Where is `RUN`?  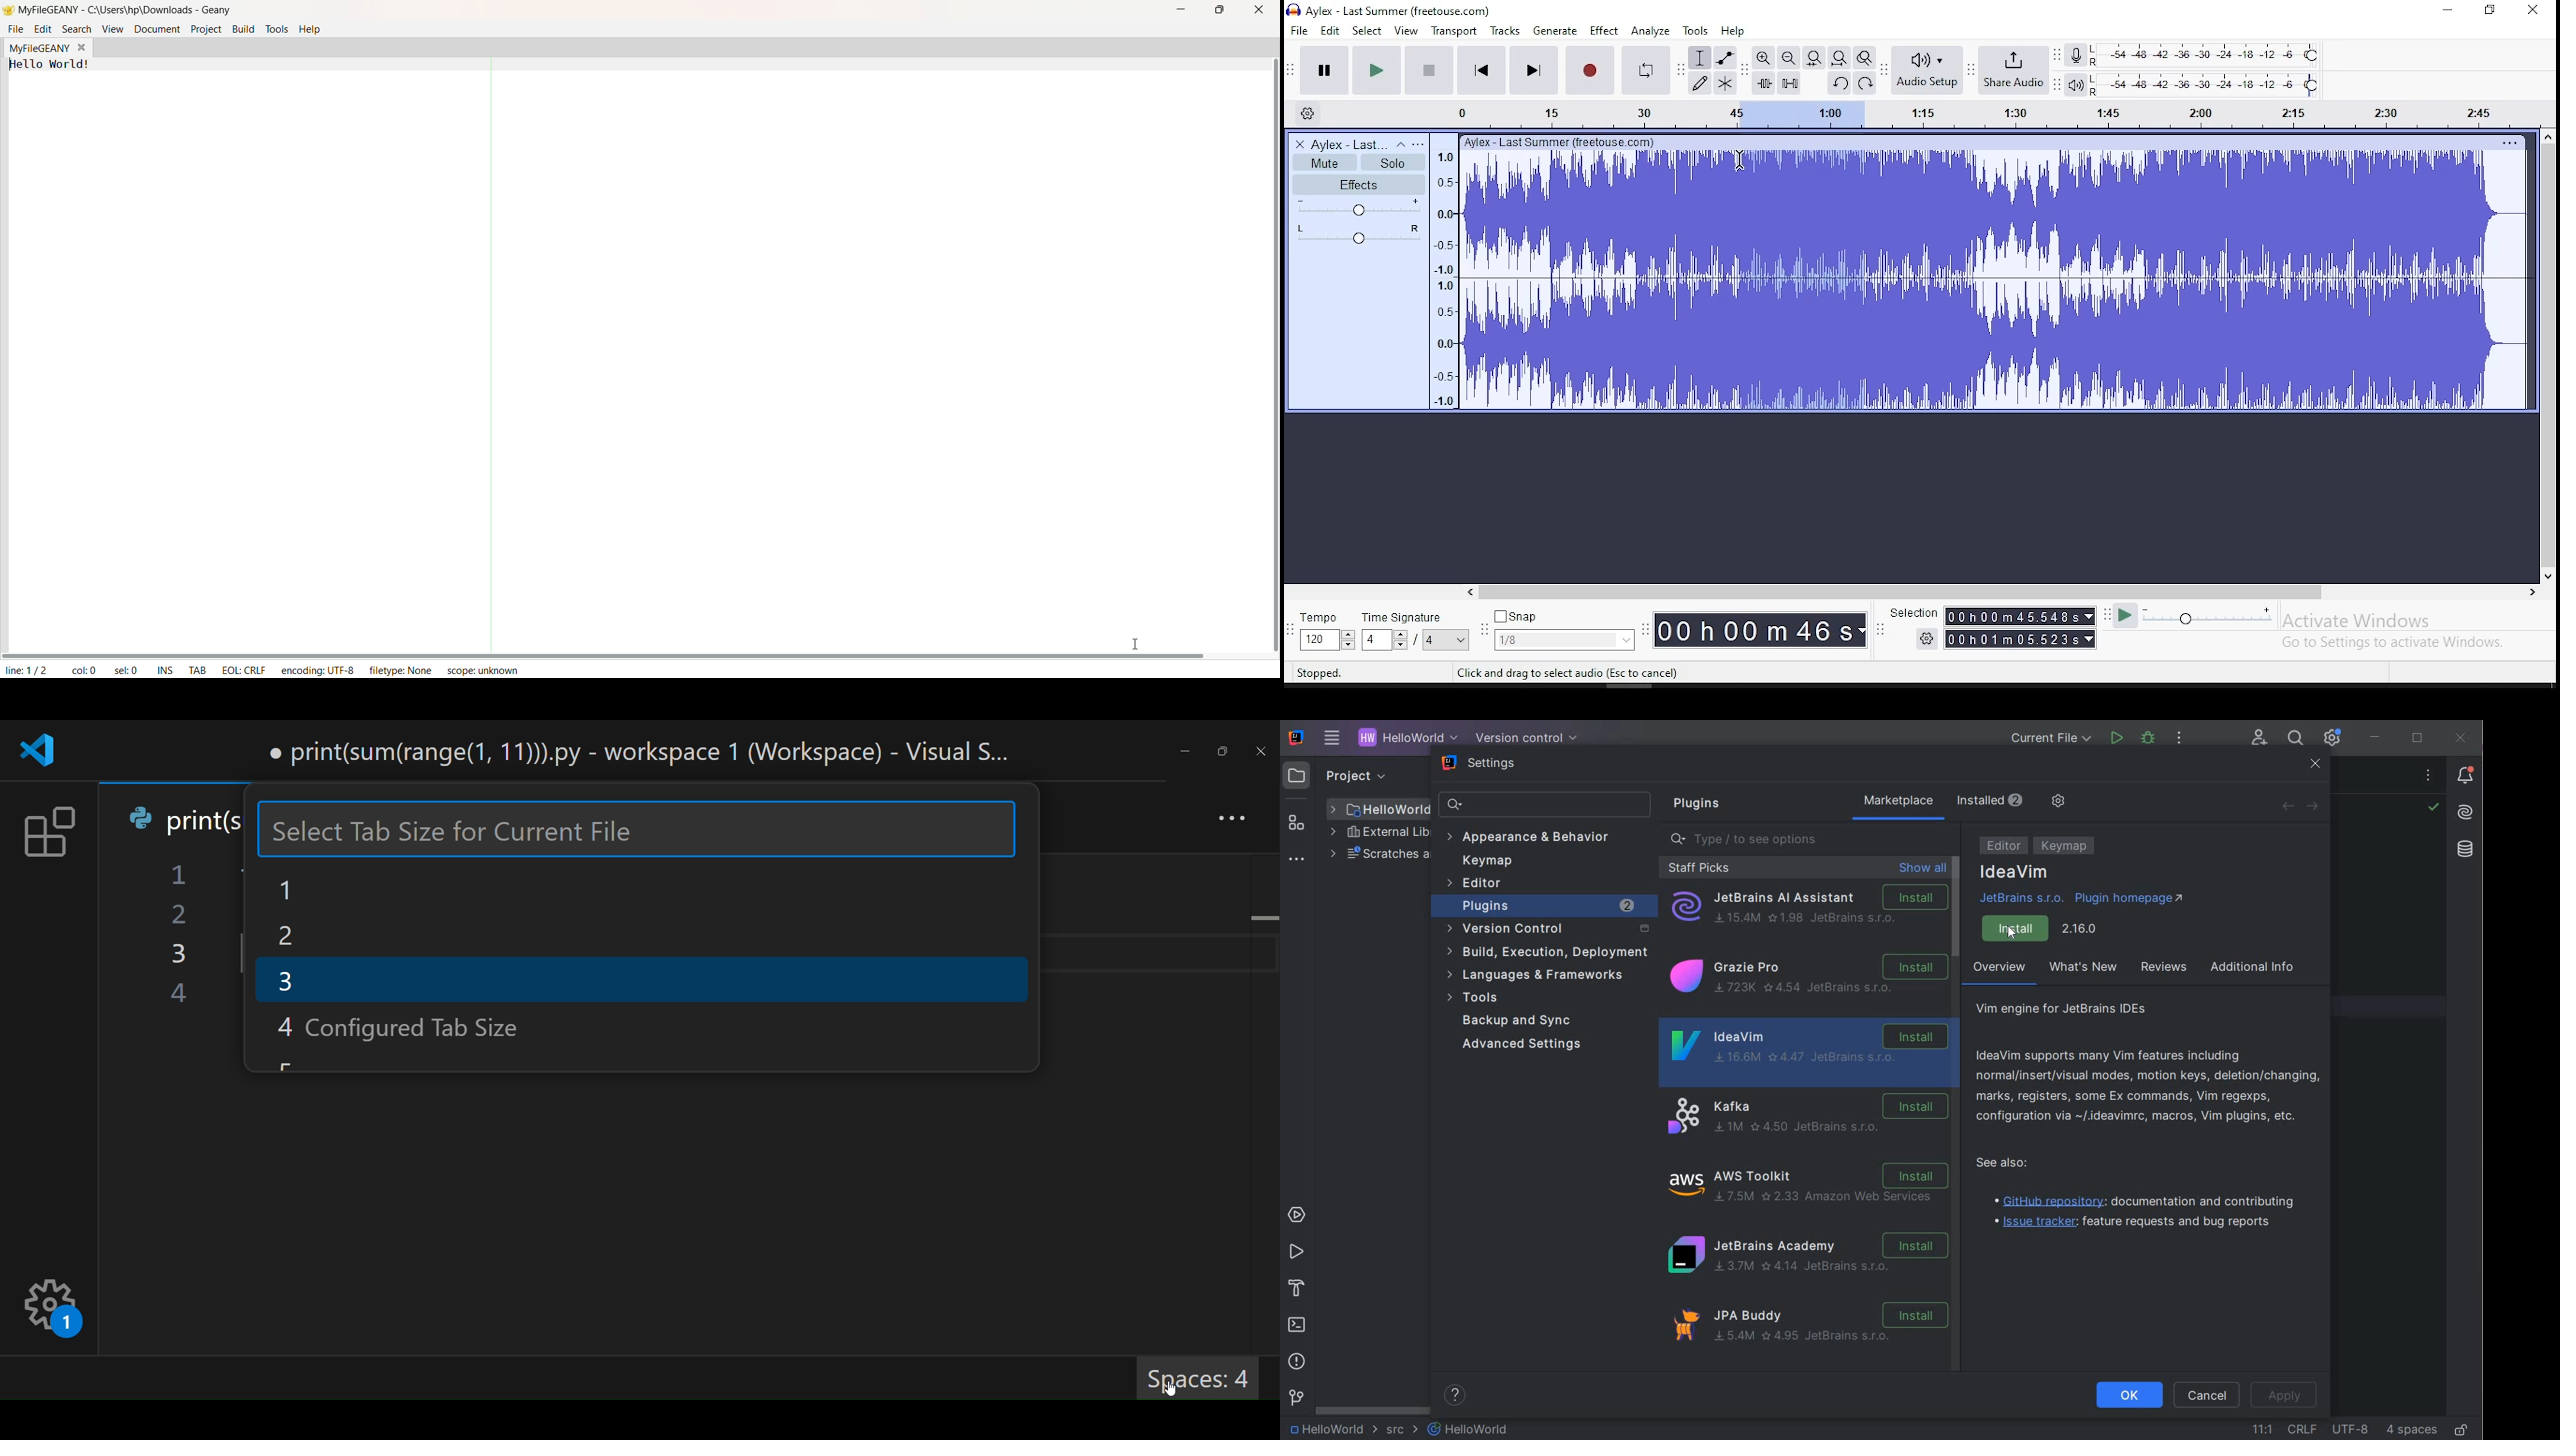 RUN is located at coordinates (2117, 738).